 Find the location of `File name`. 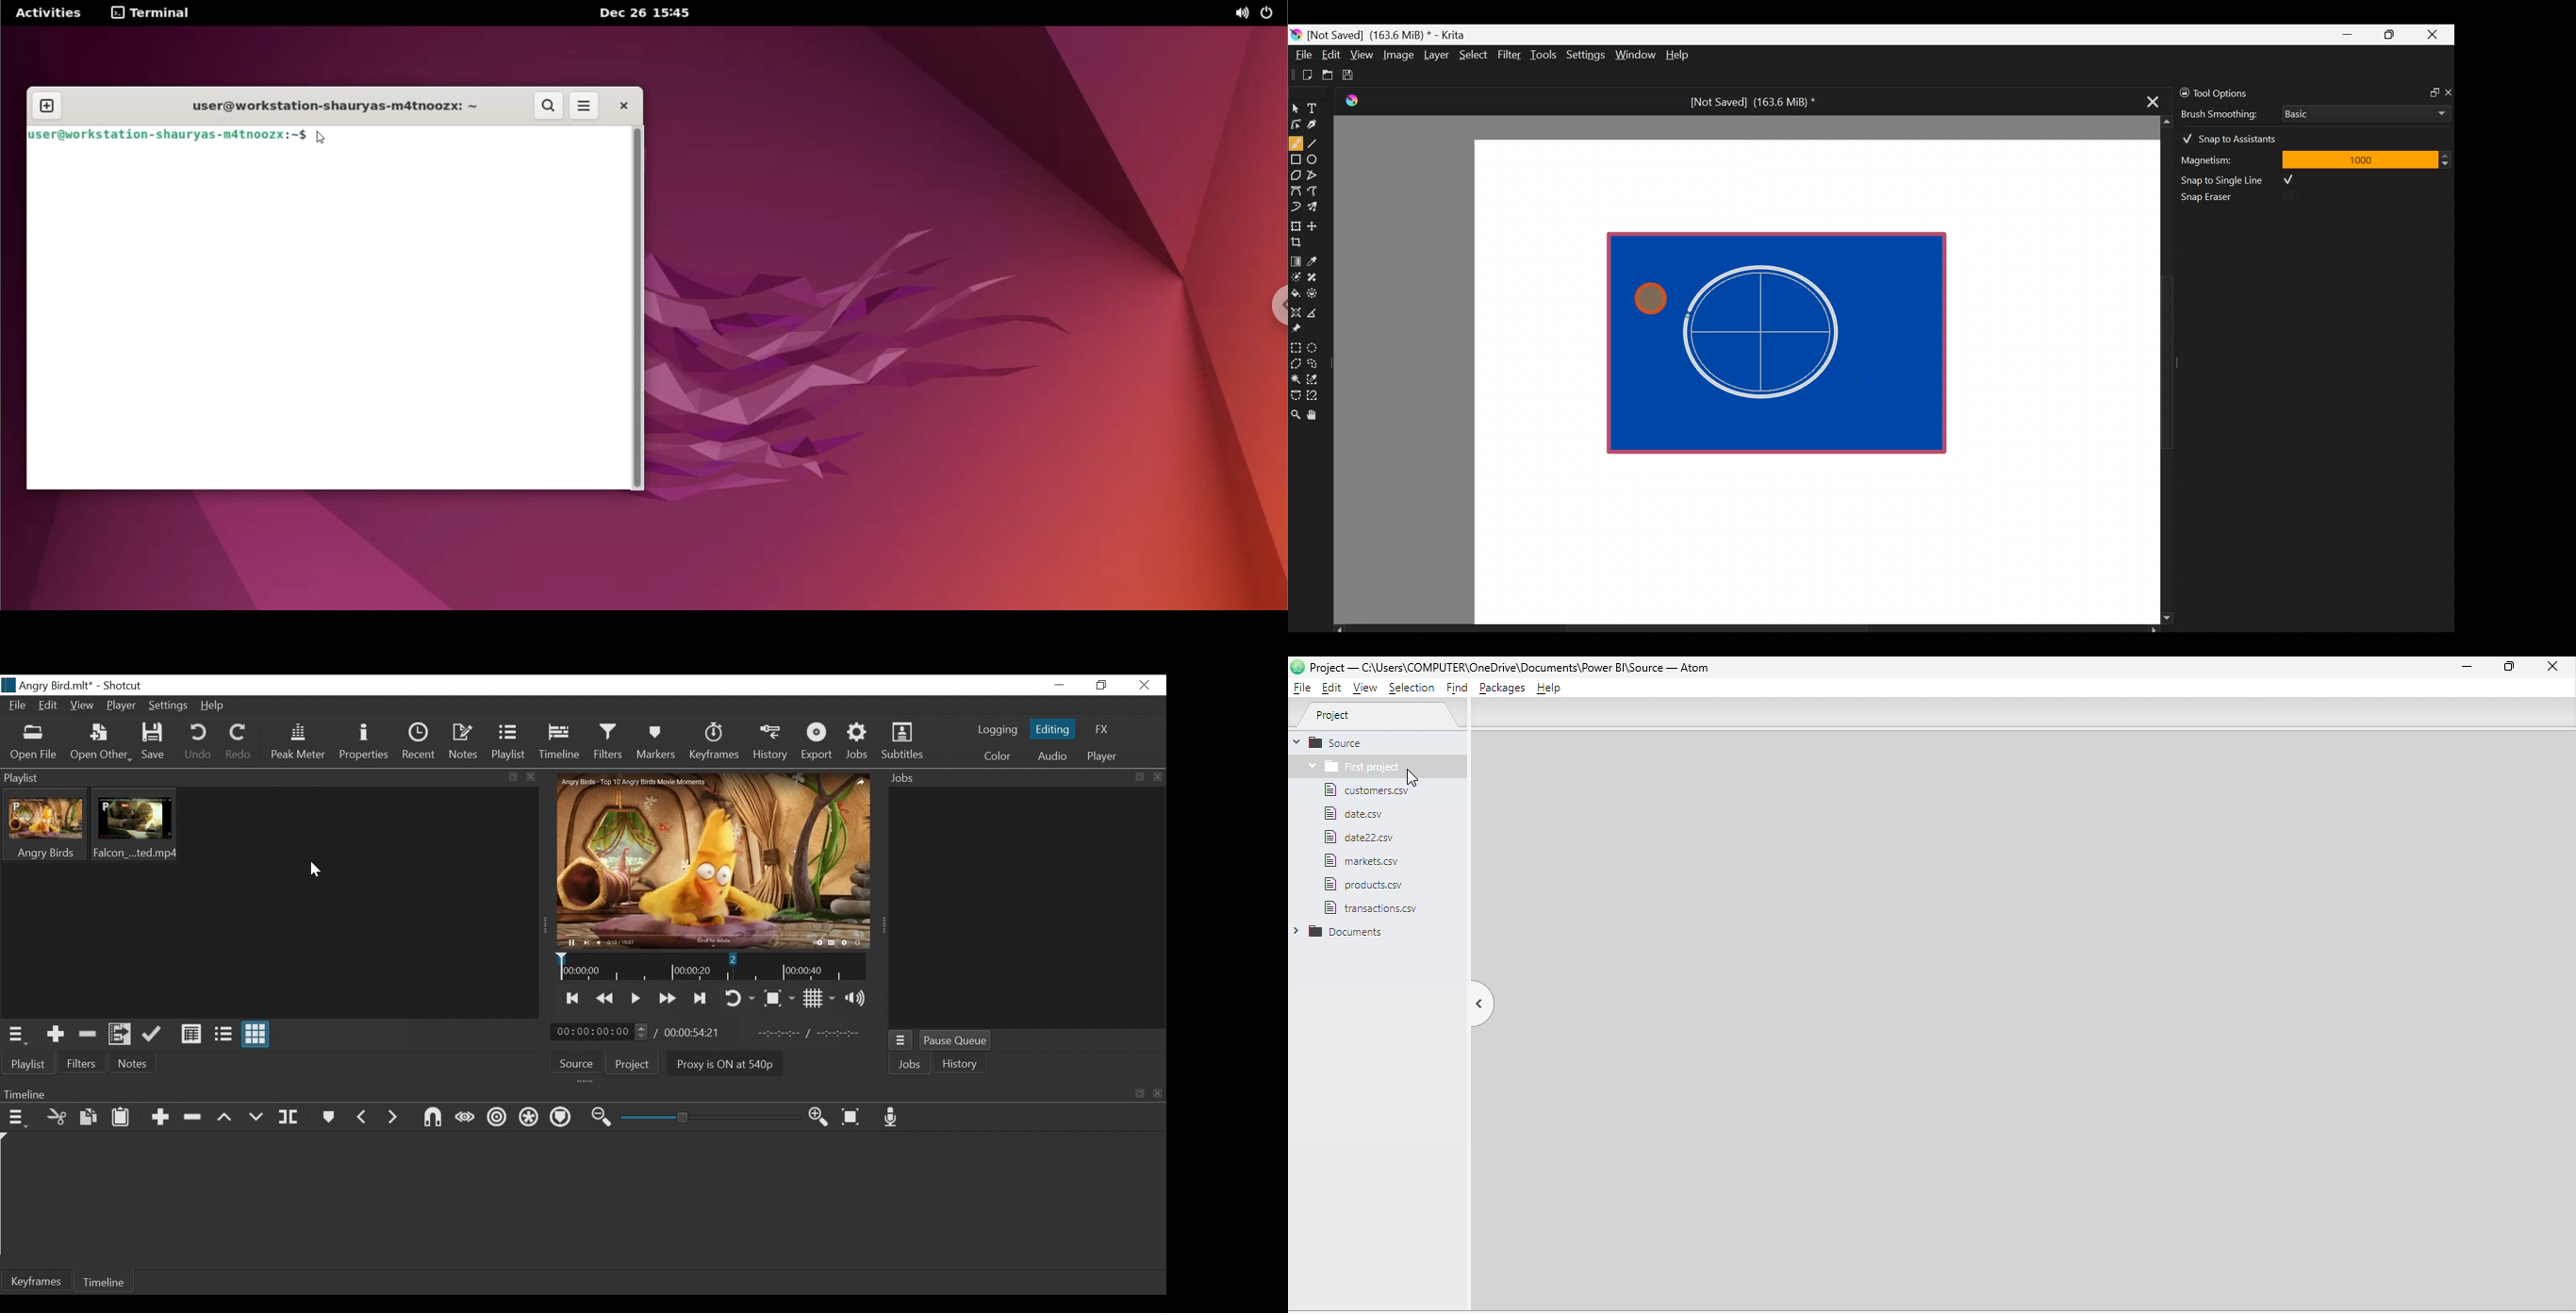

File name is located at coordinates (1517, 668).